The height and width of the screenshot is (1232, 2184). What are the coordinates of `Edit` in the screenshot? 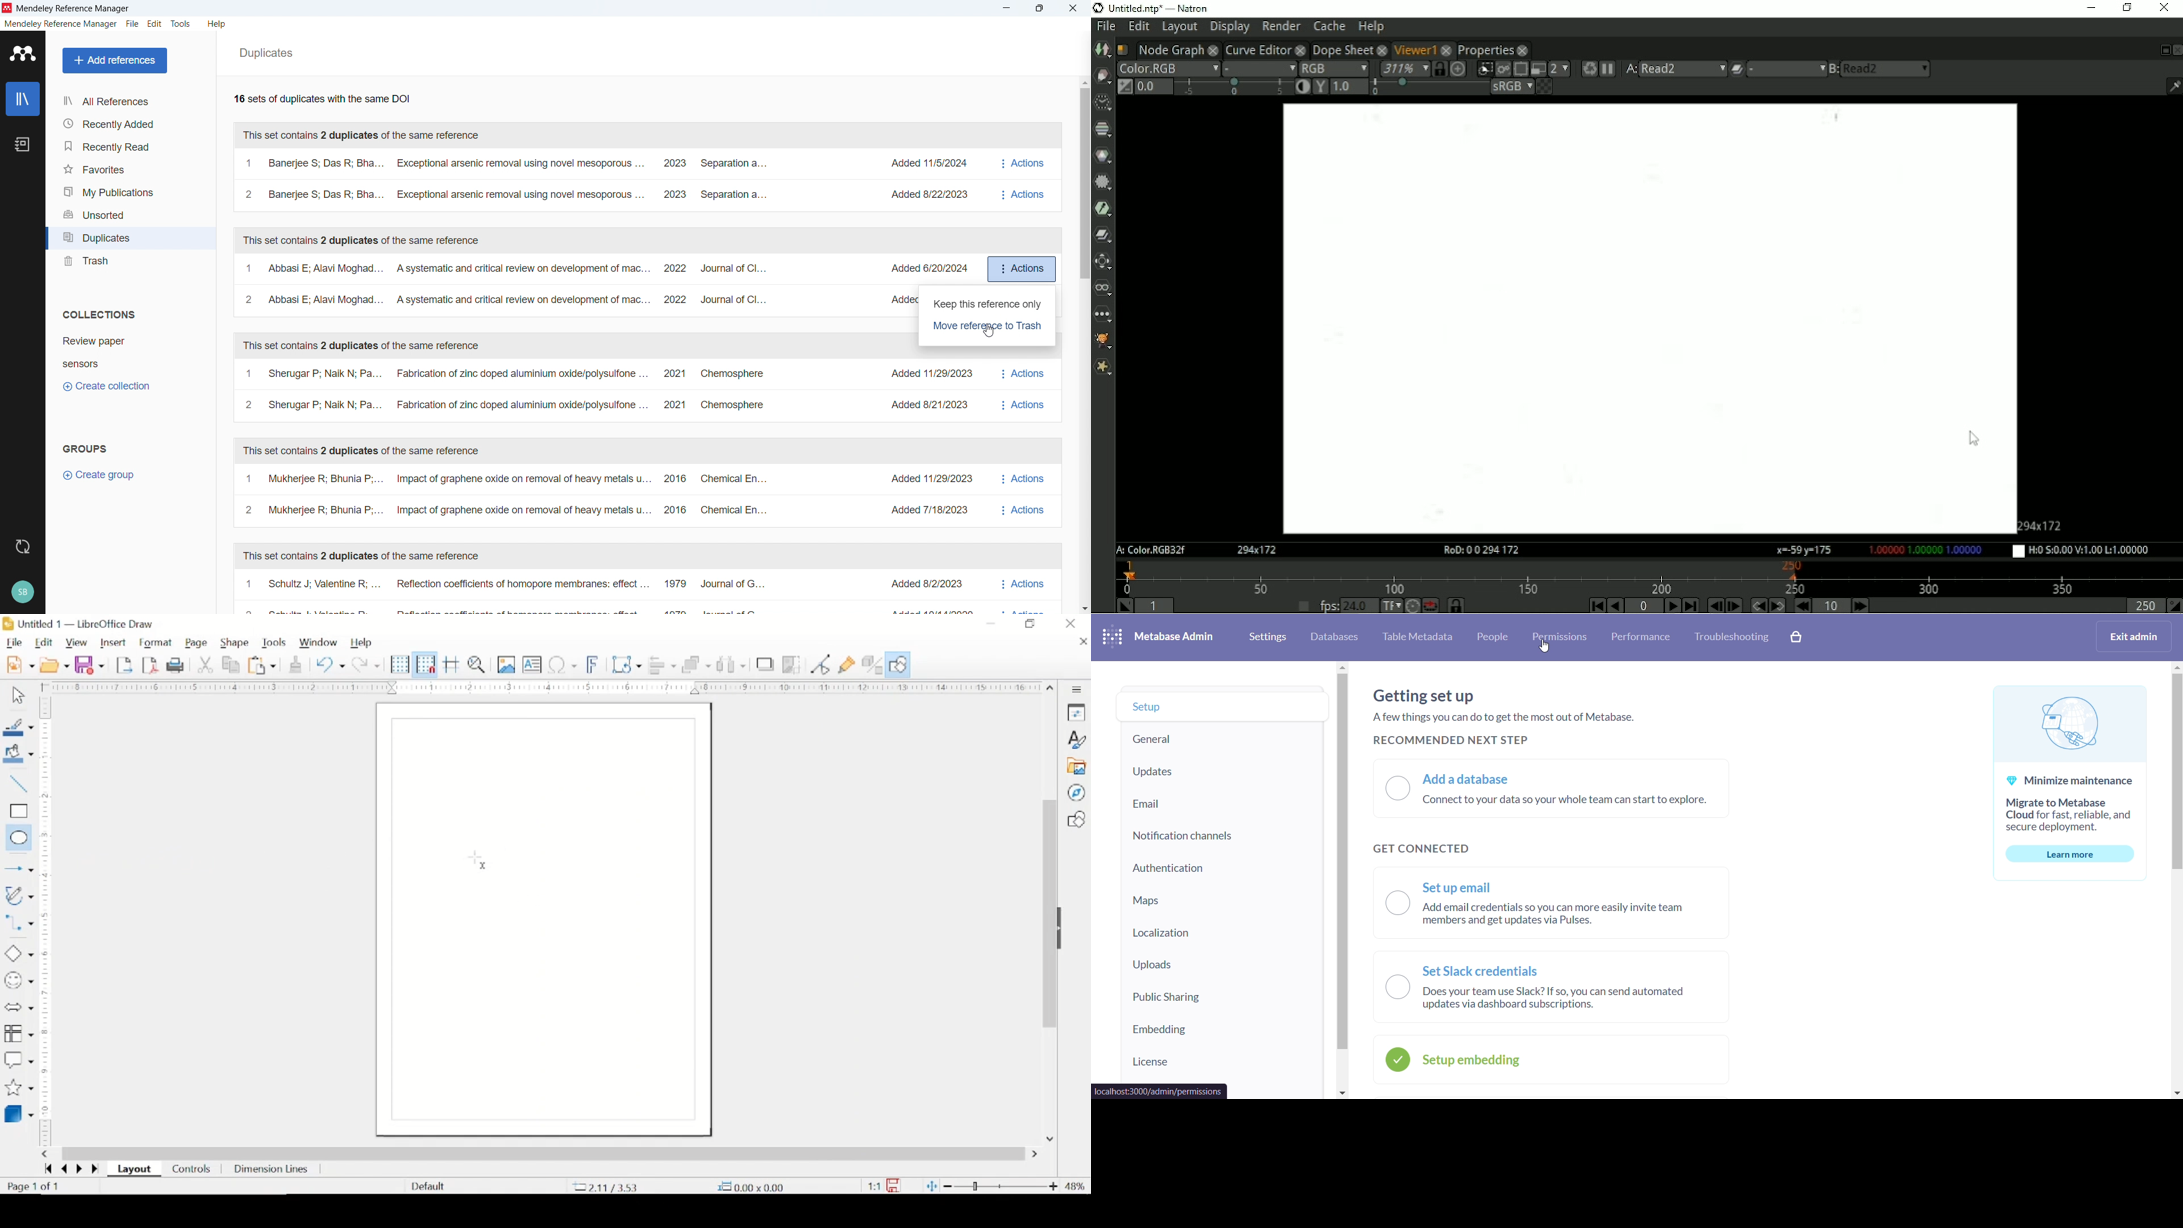 It's located at (1140, 26).